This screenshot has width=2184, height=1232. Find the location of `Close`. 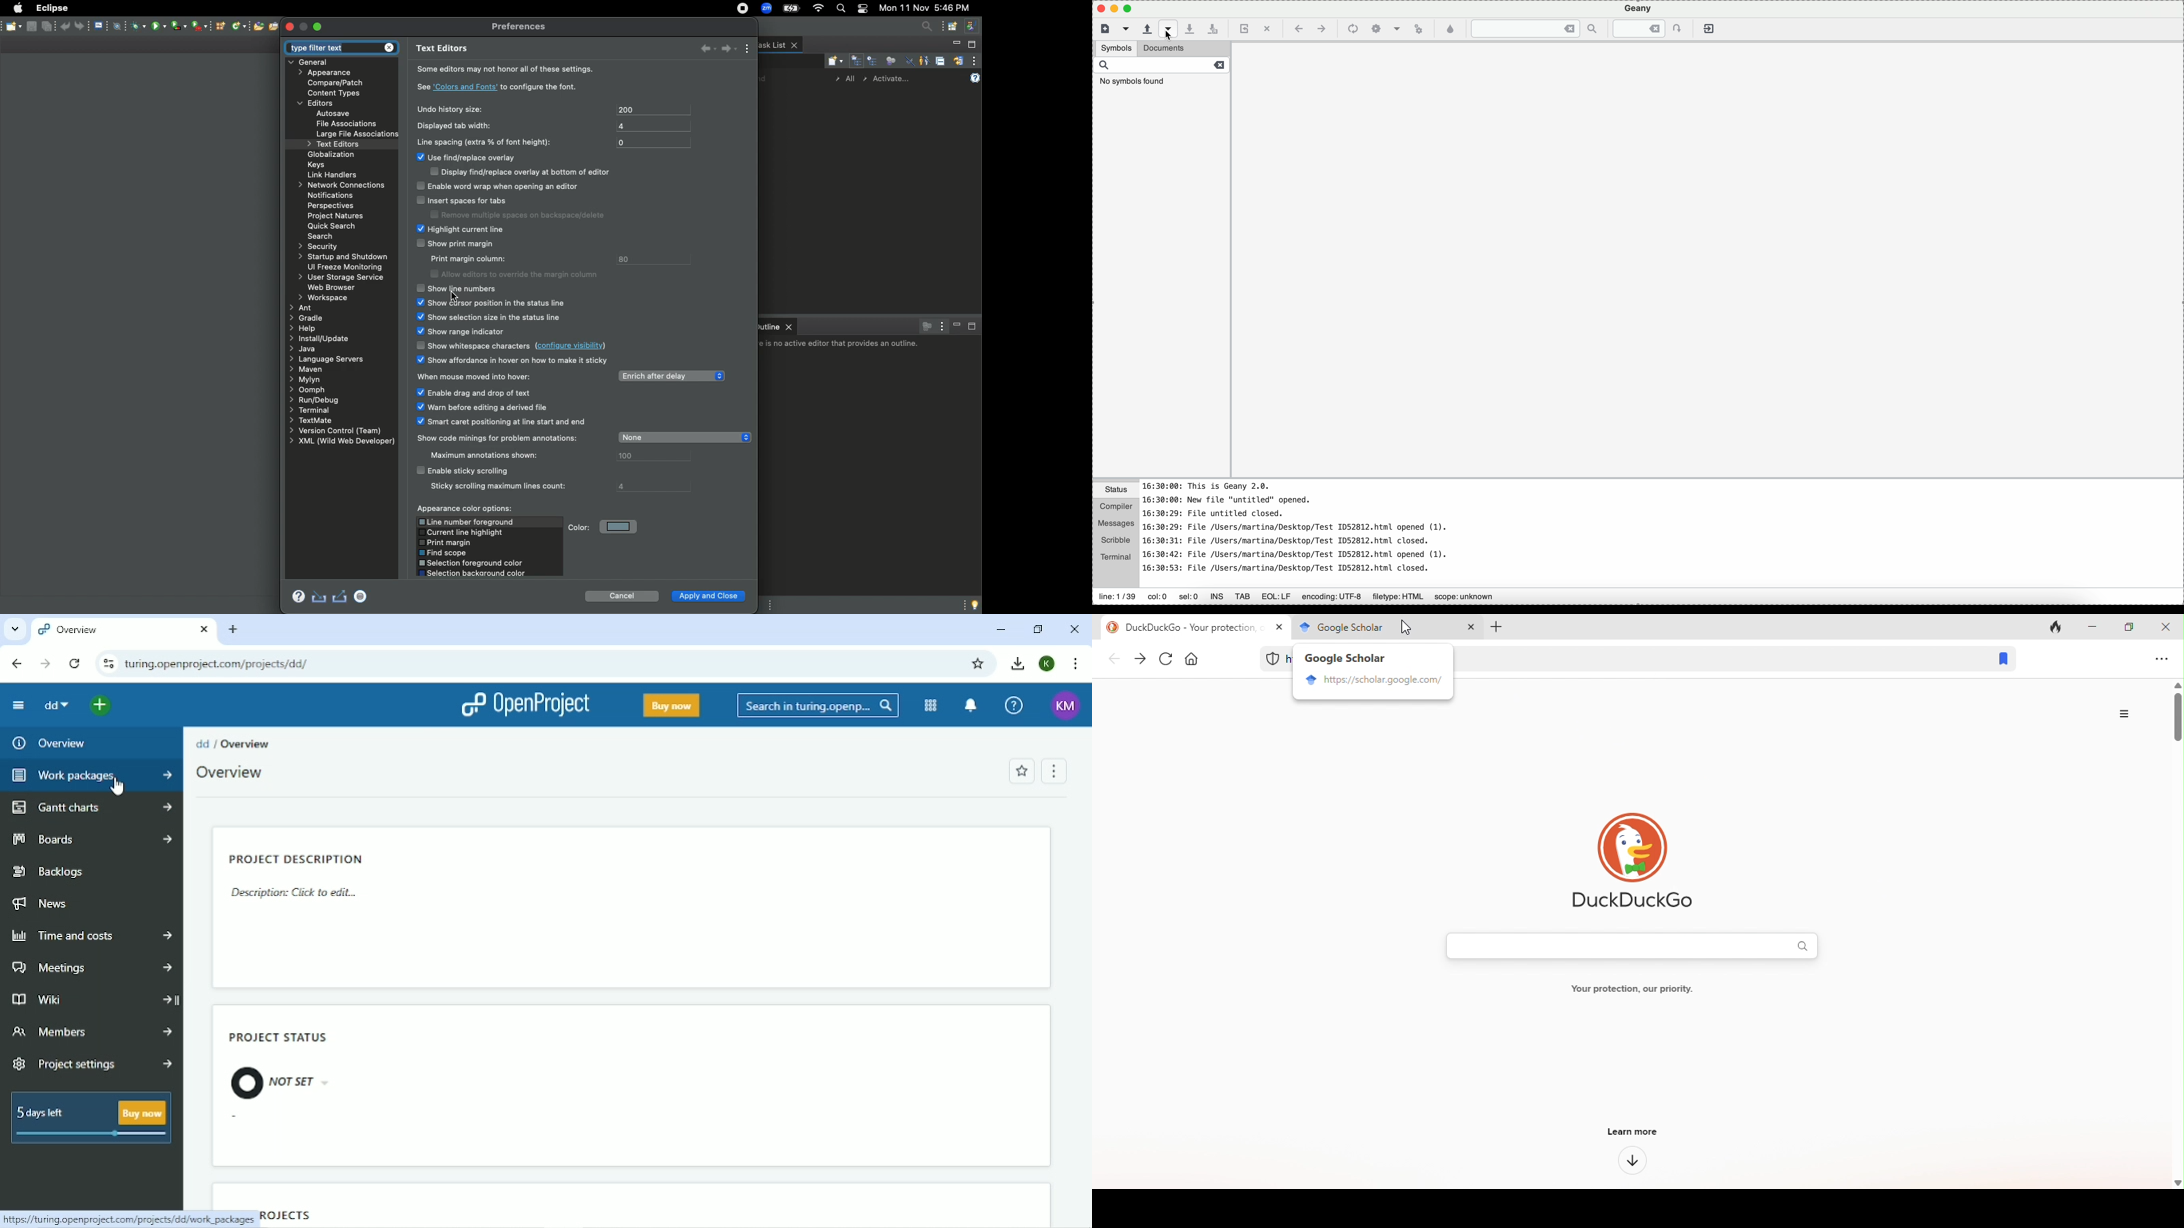

Close is located at coordinates (1074, 629).